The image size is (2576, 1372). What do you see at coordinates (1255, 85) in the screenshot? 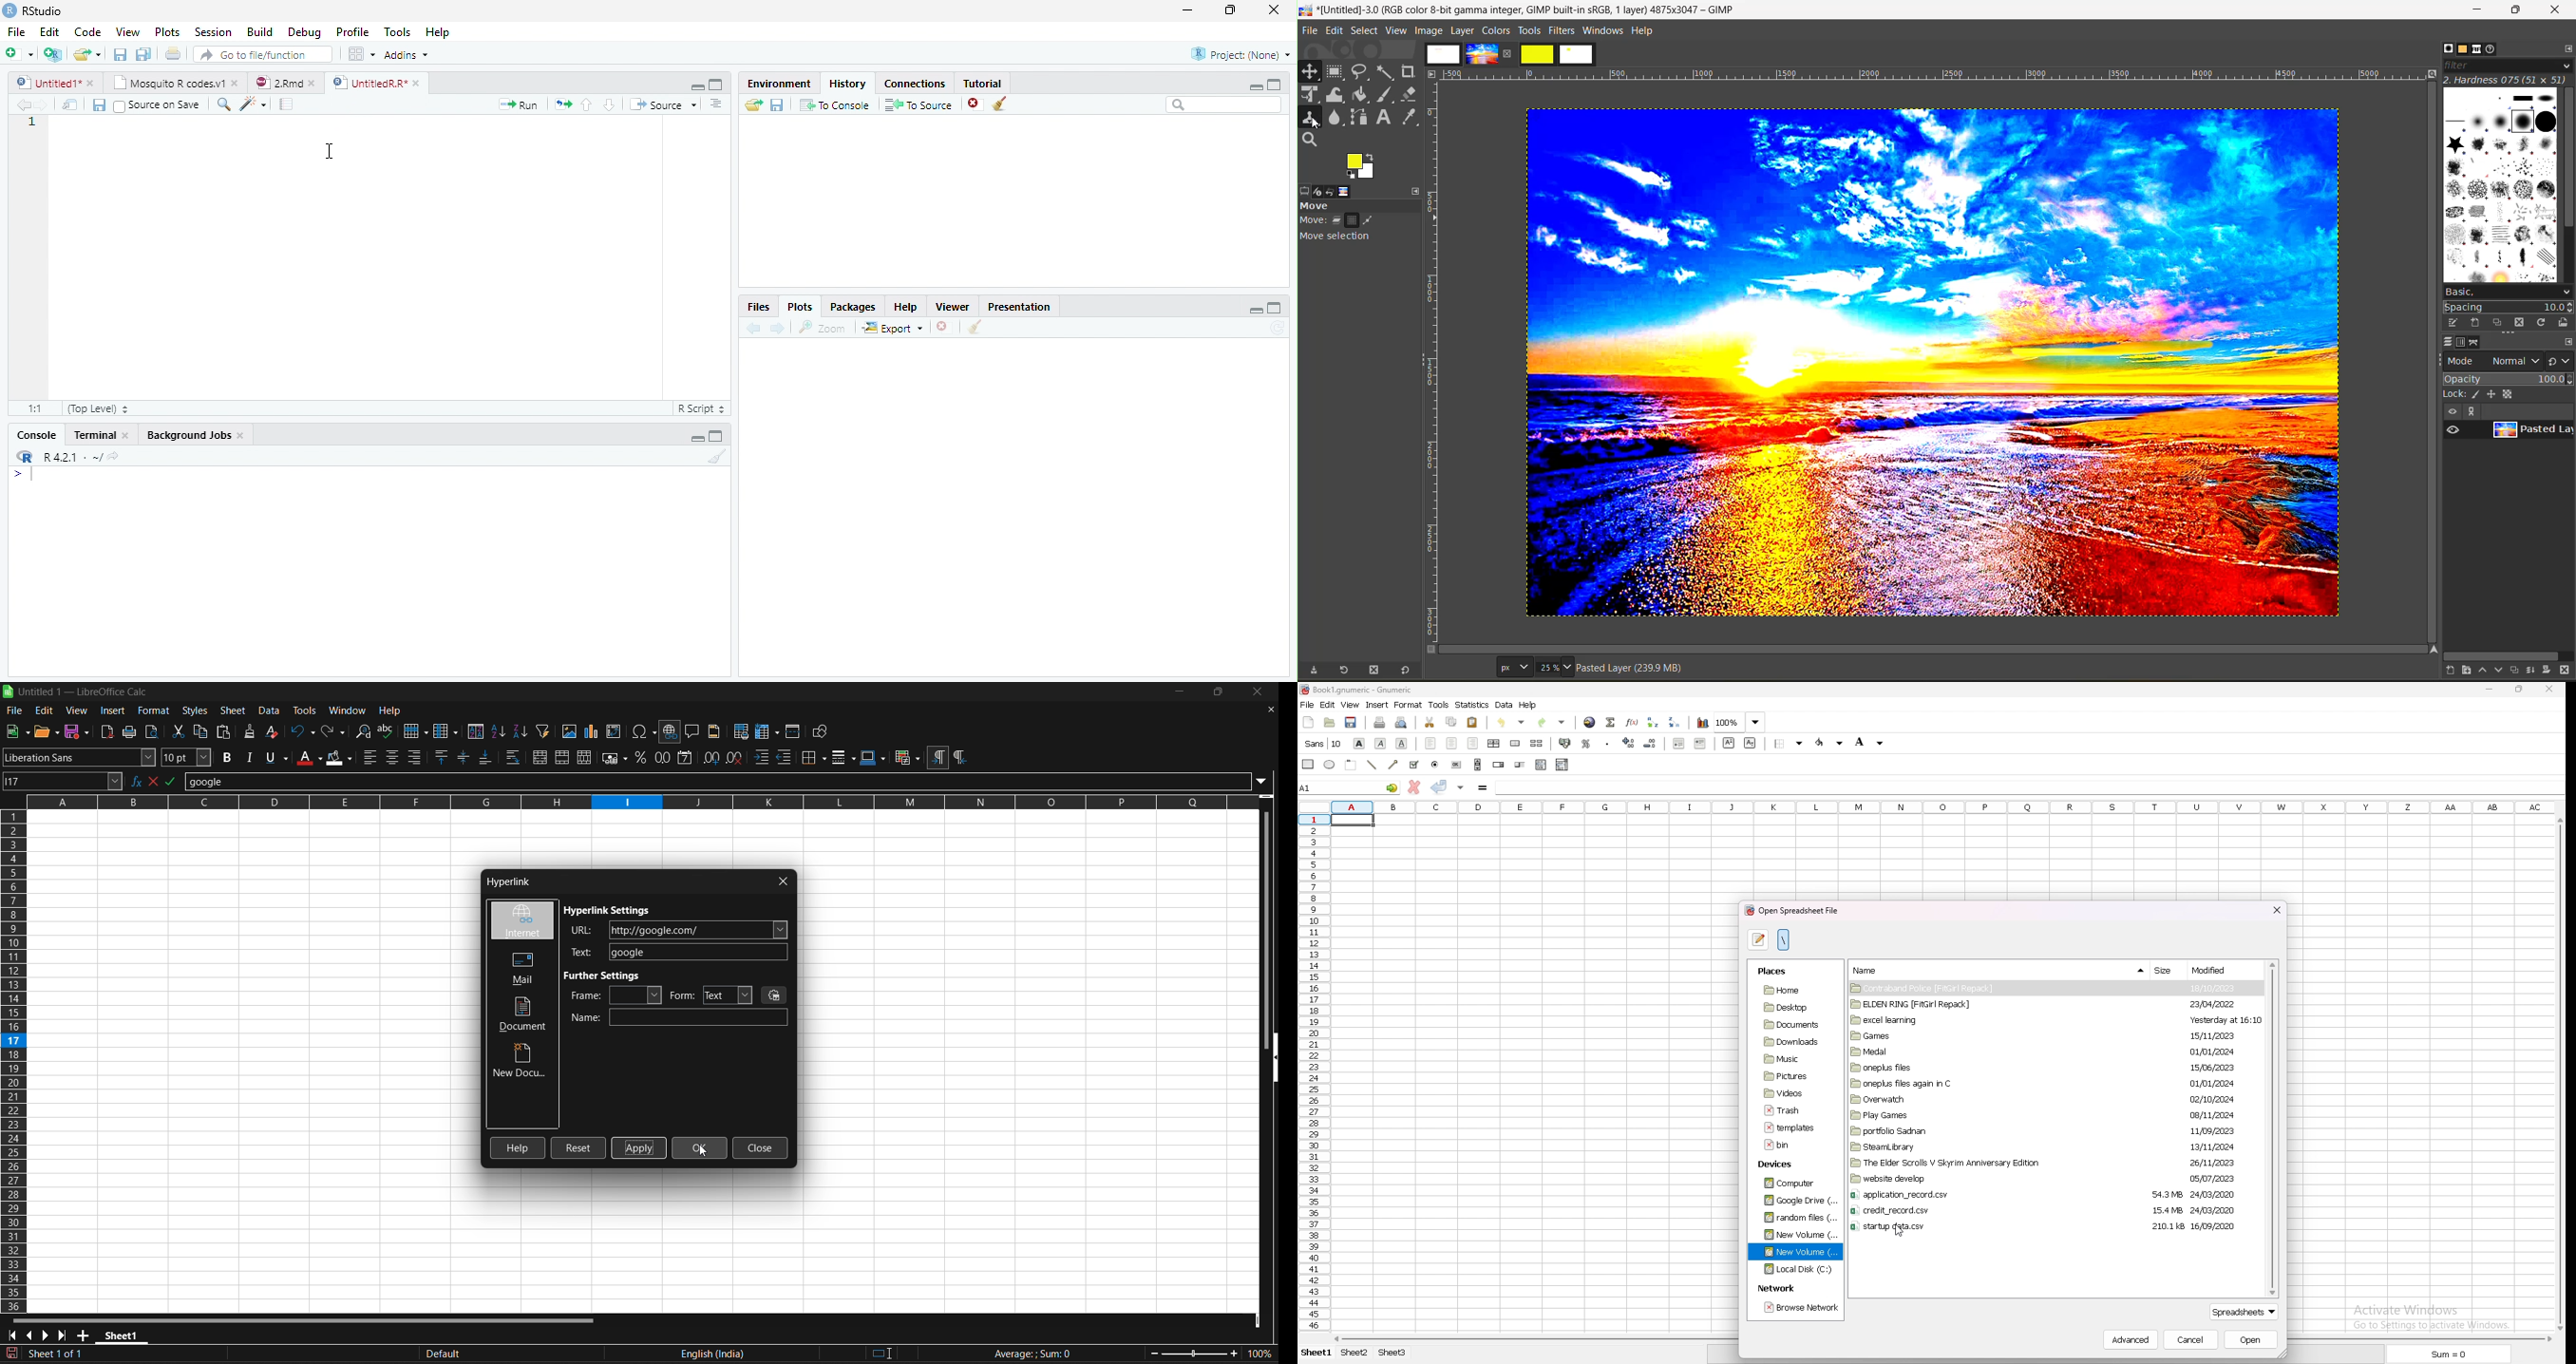
I see `Minimize` at bounding box center [1255, 85].